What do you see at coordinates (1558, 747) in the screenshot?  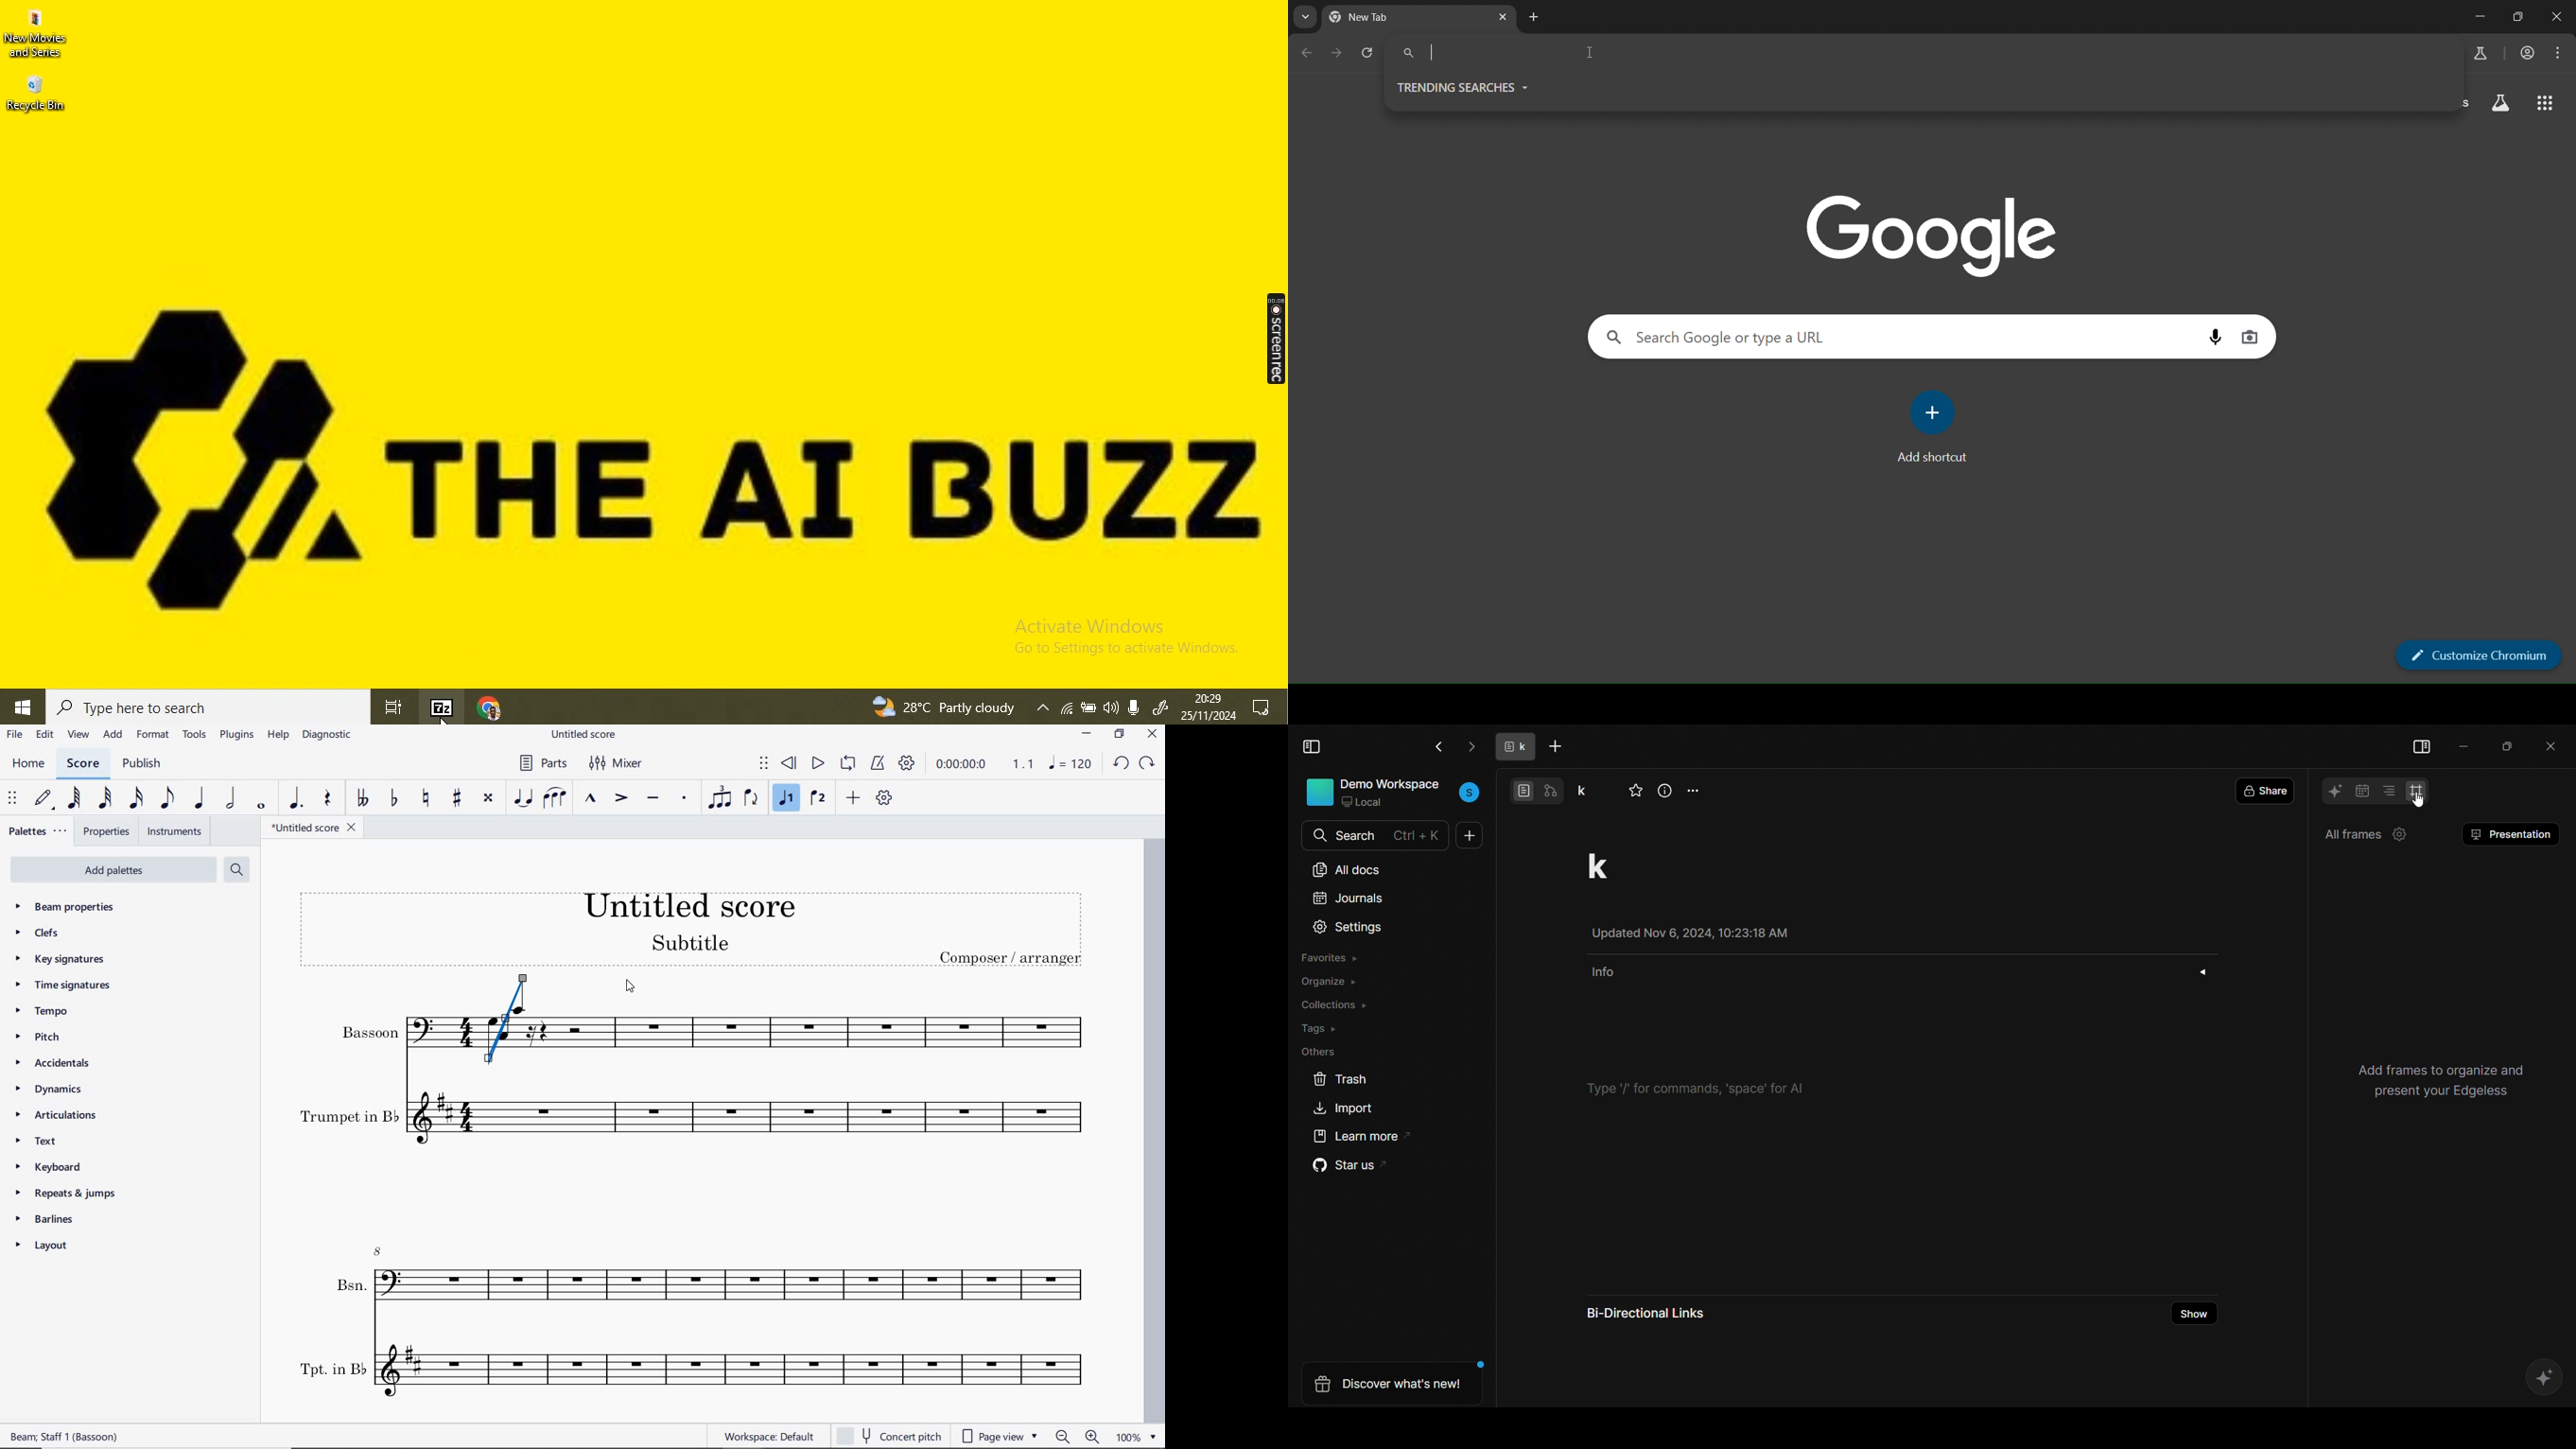 I see `add tab` at bounding box center [1558, 747].